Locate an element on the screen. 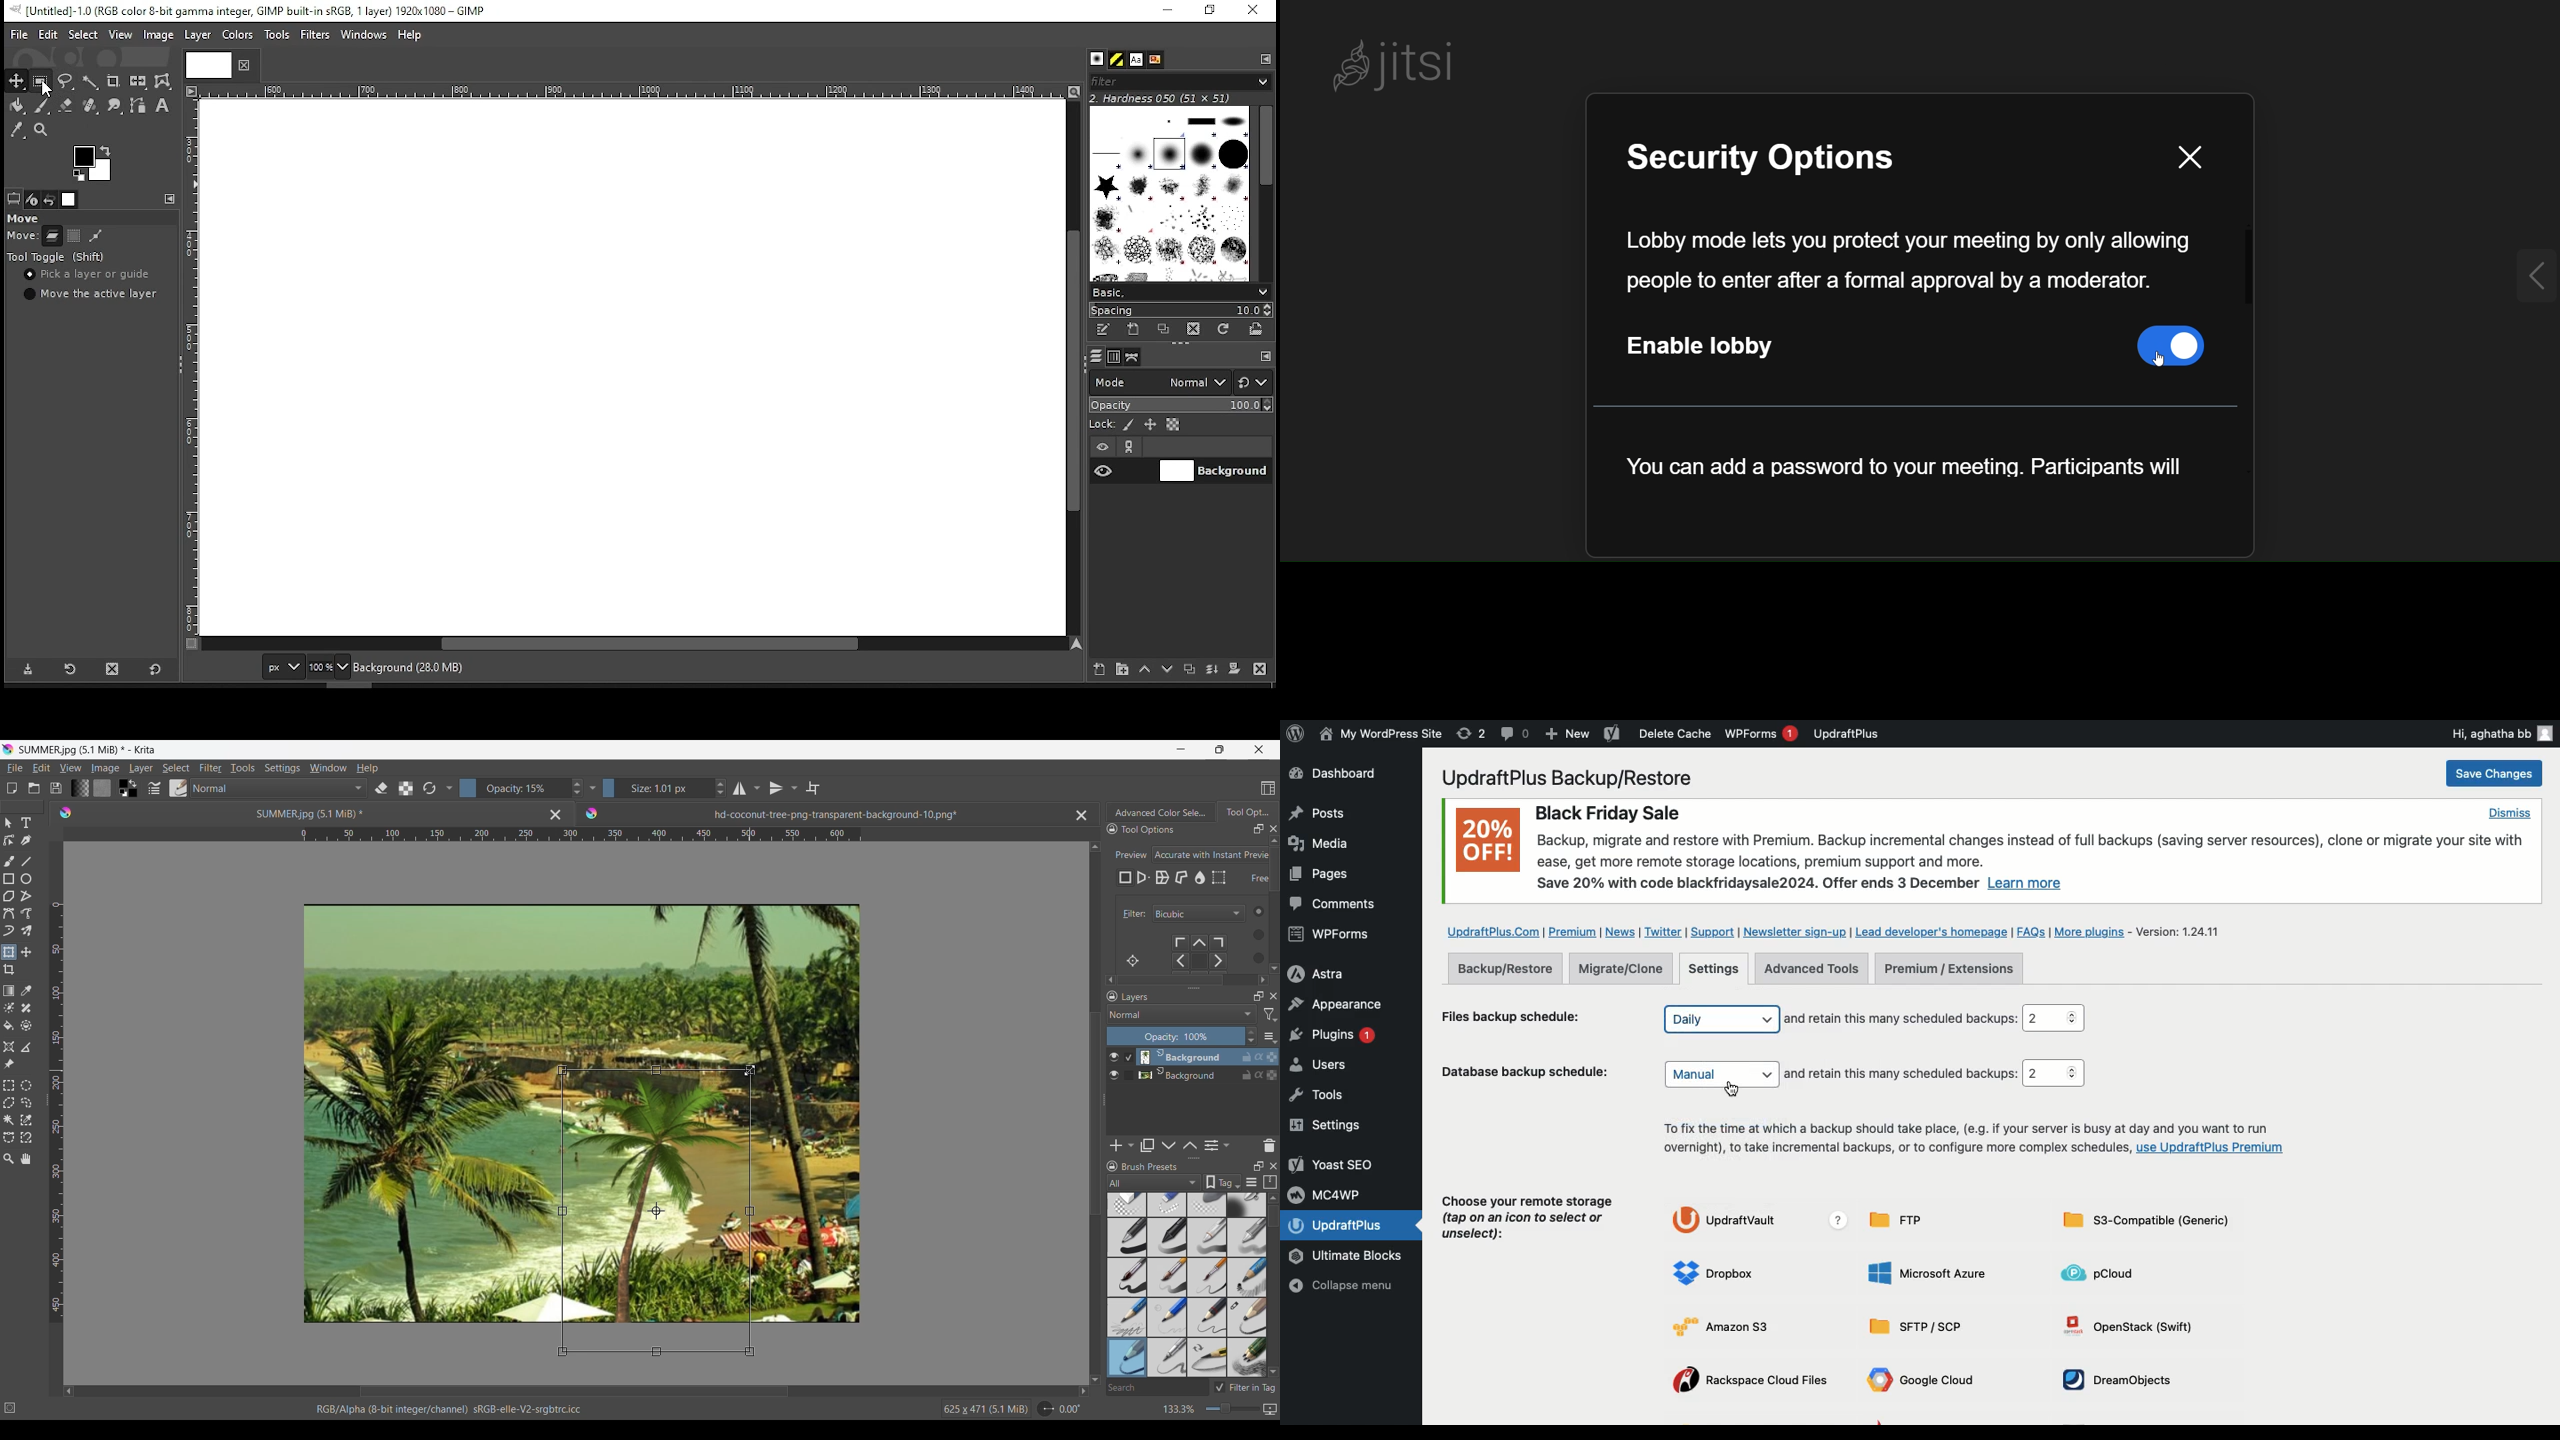  switch to other mode groups is located at coordinates (1252, 384).